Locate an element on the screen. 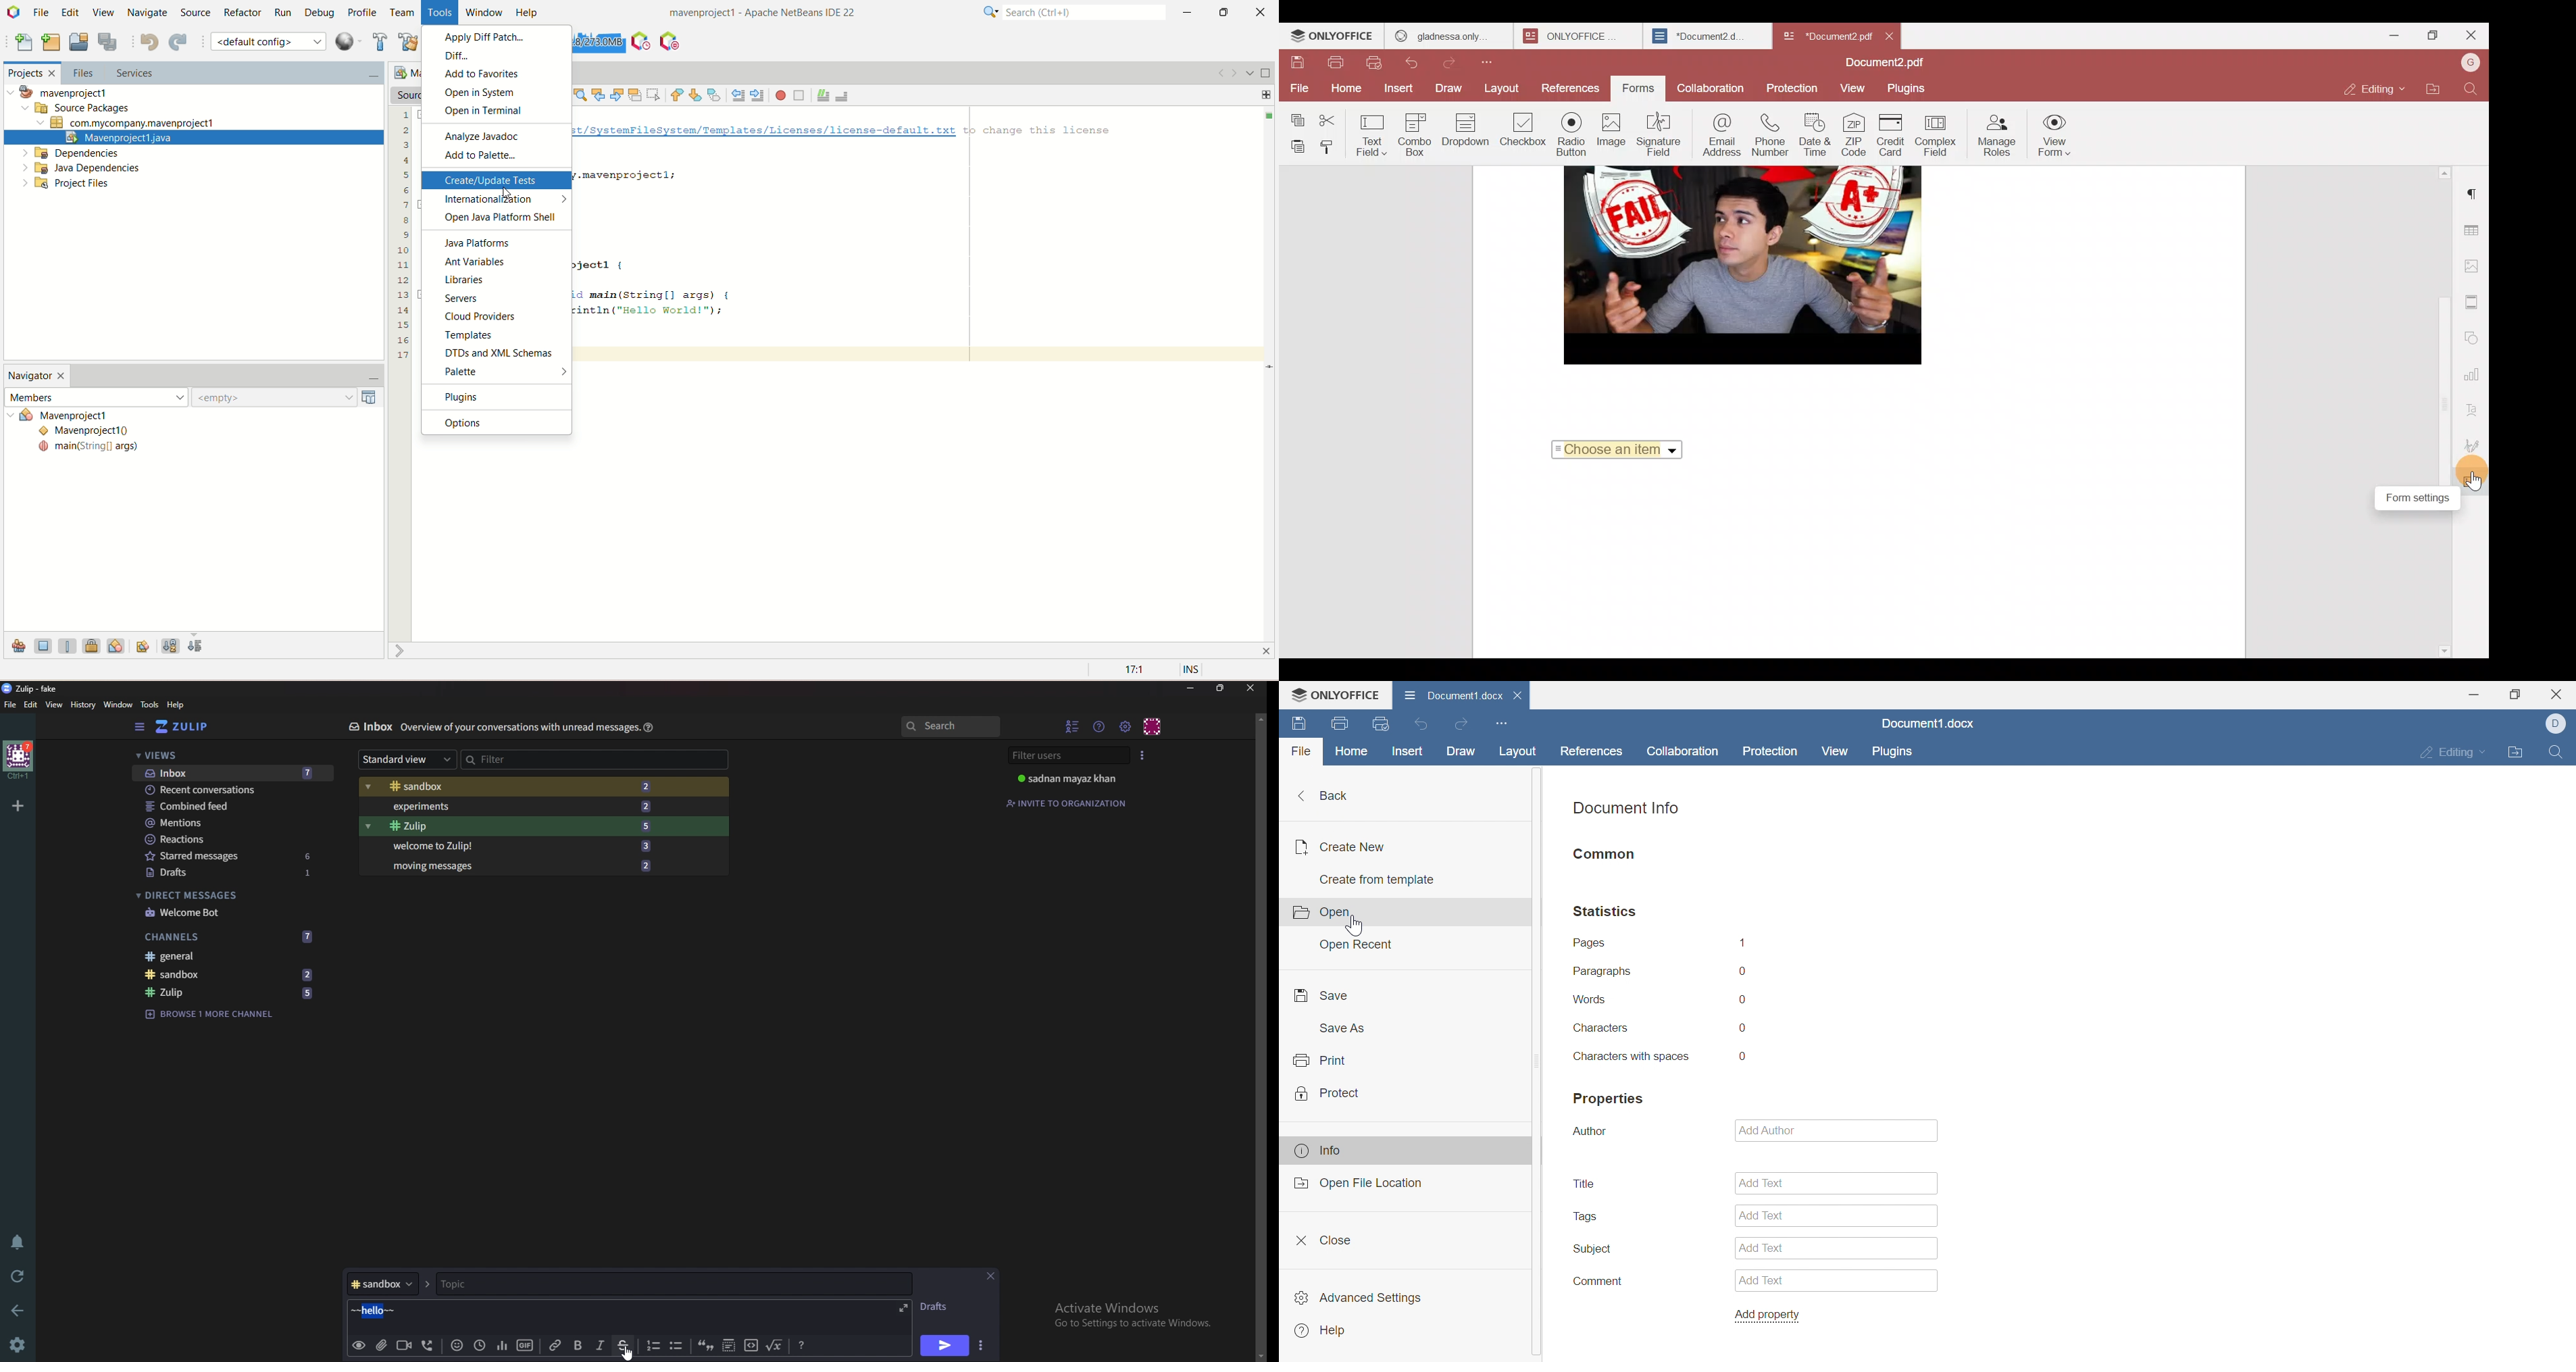 This screenshot has width=2576, height=1372. Minimize is located at coordinates (2384, 38).